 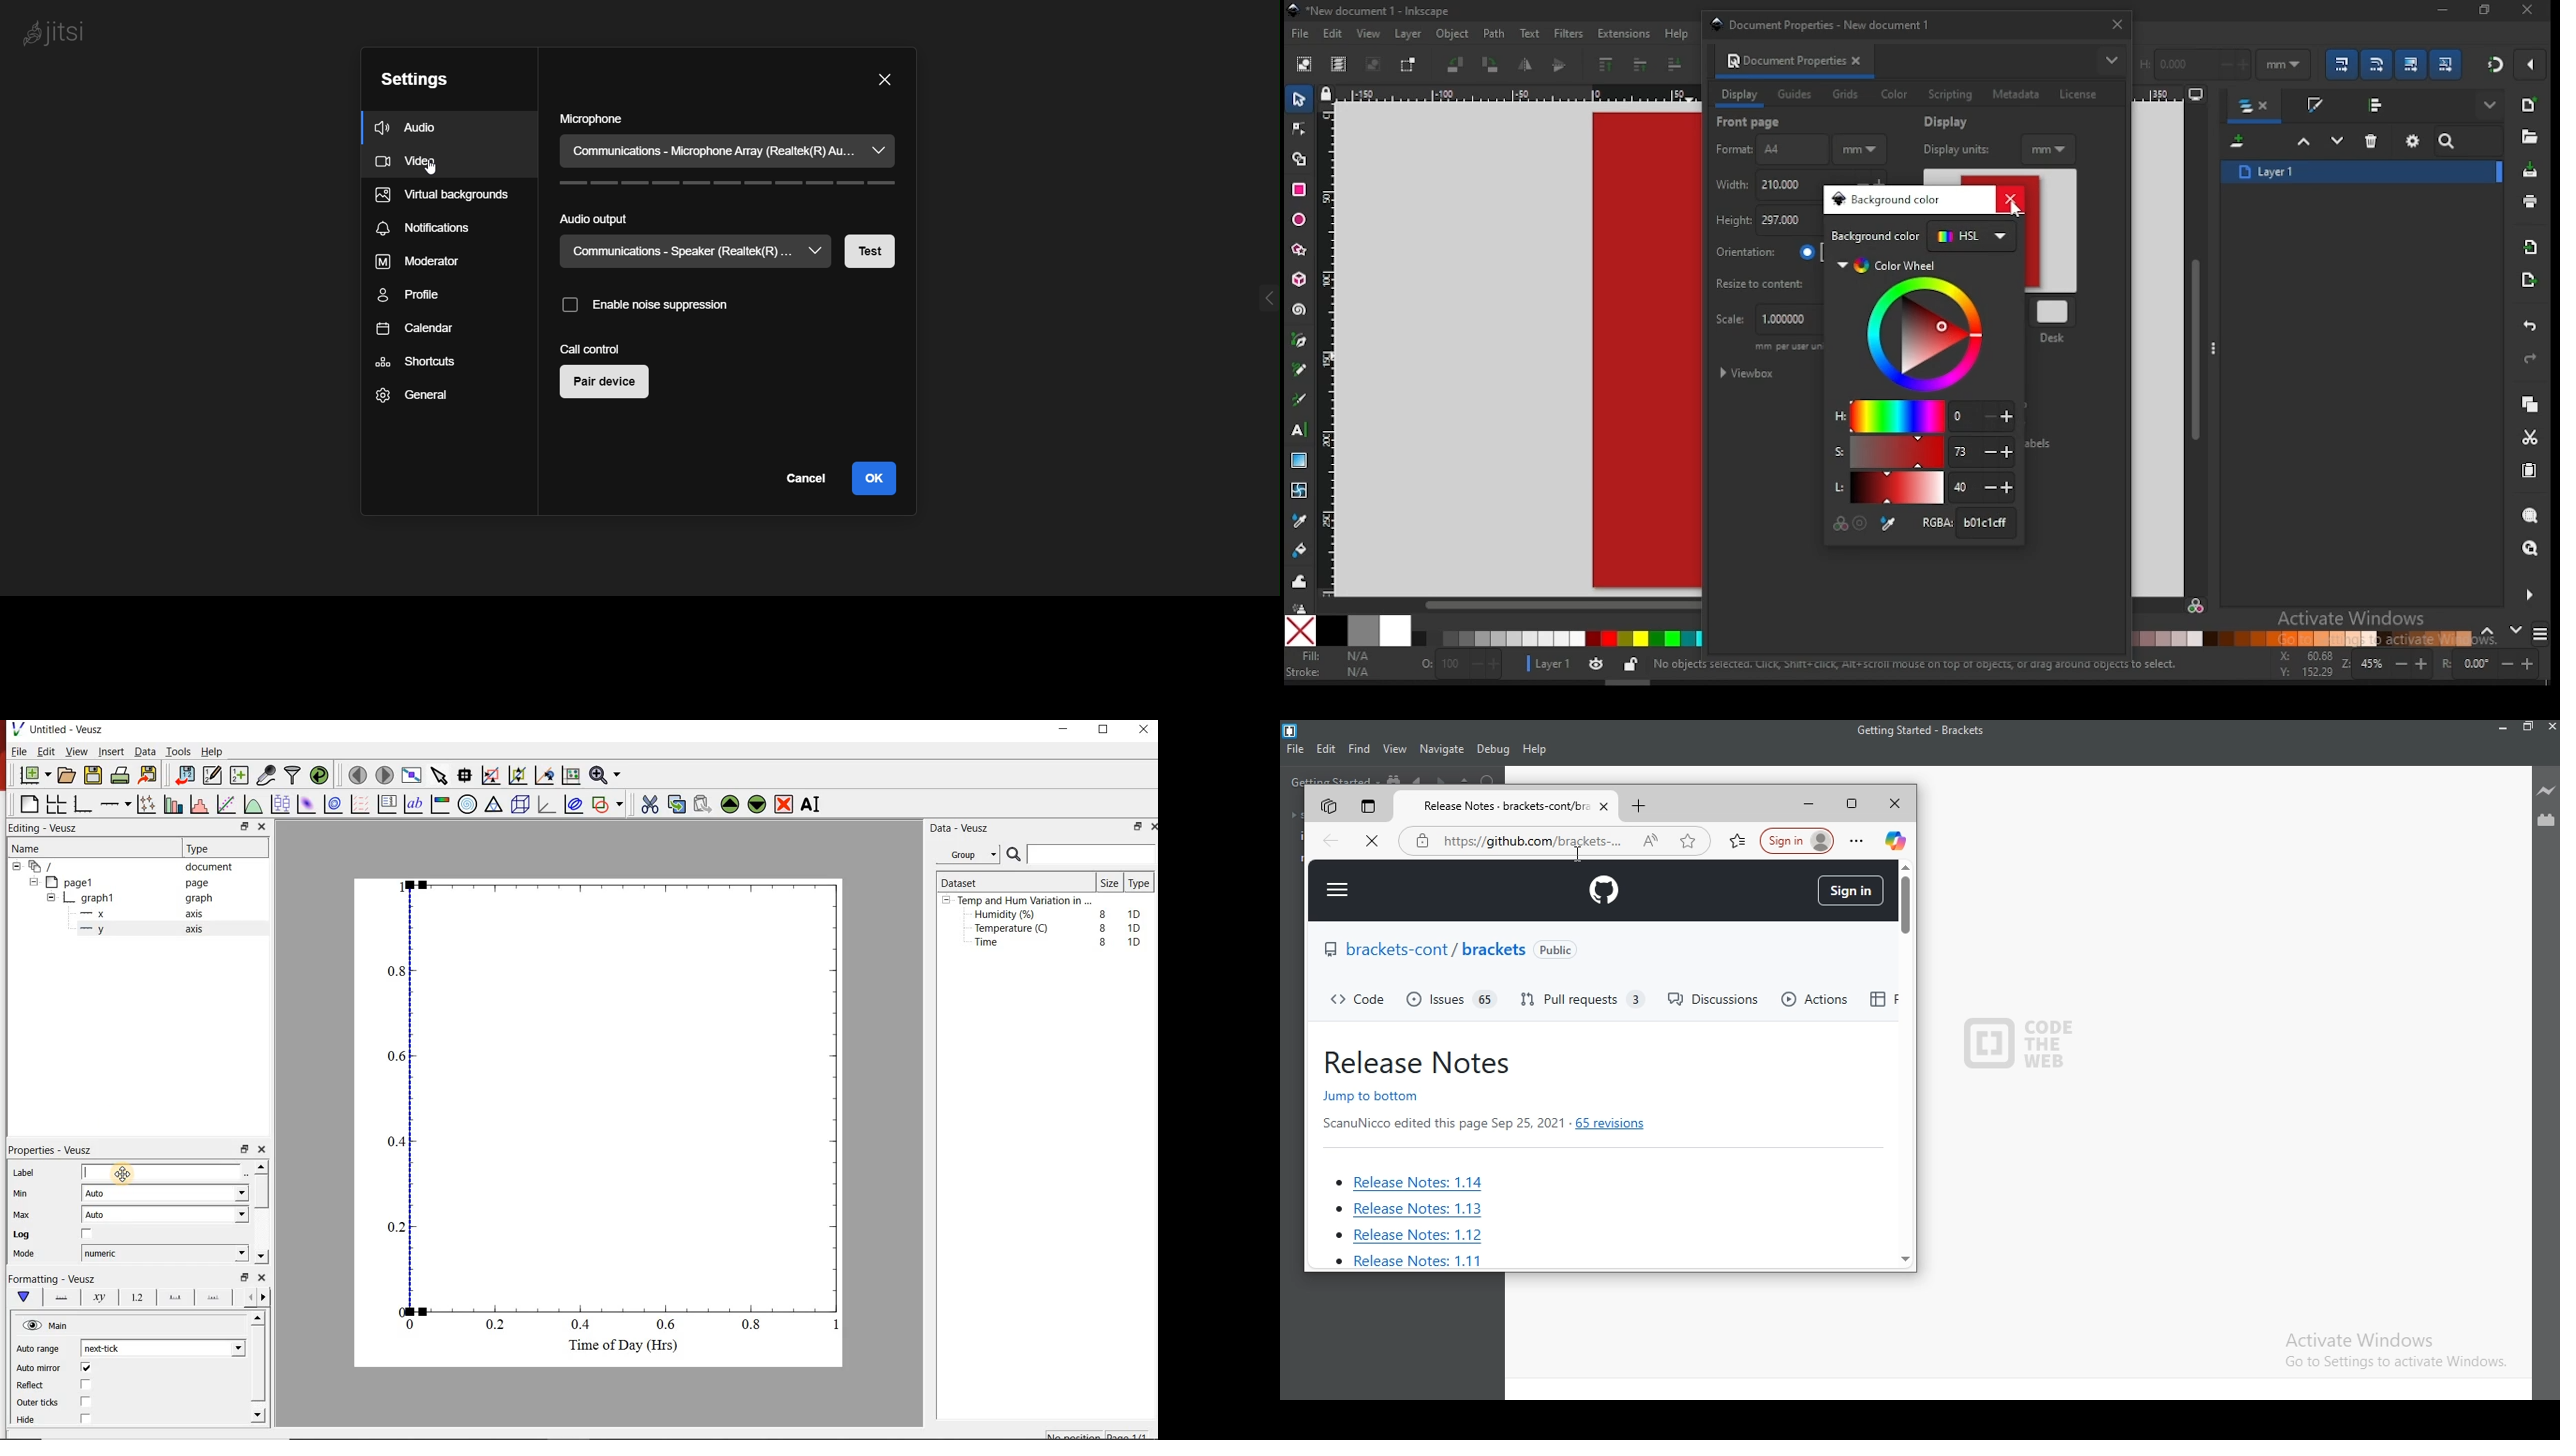 I want to click on Min dropdown, so click(x=226, y=1194).